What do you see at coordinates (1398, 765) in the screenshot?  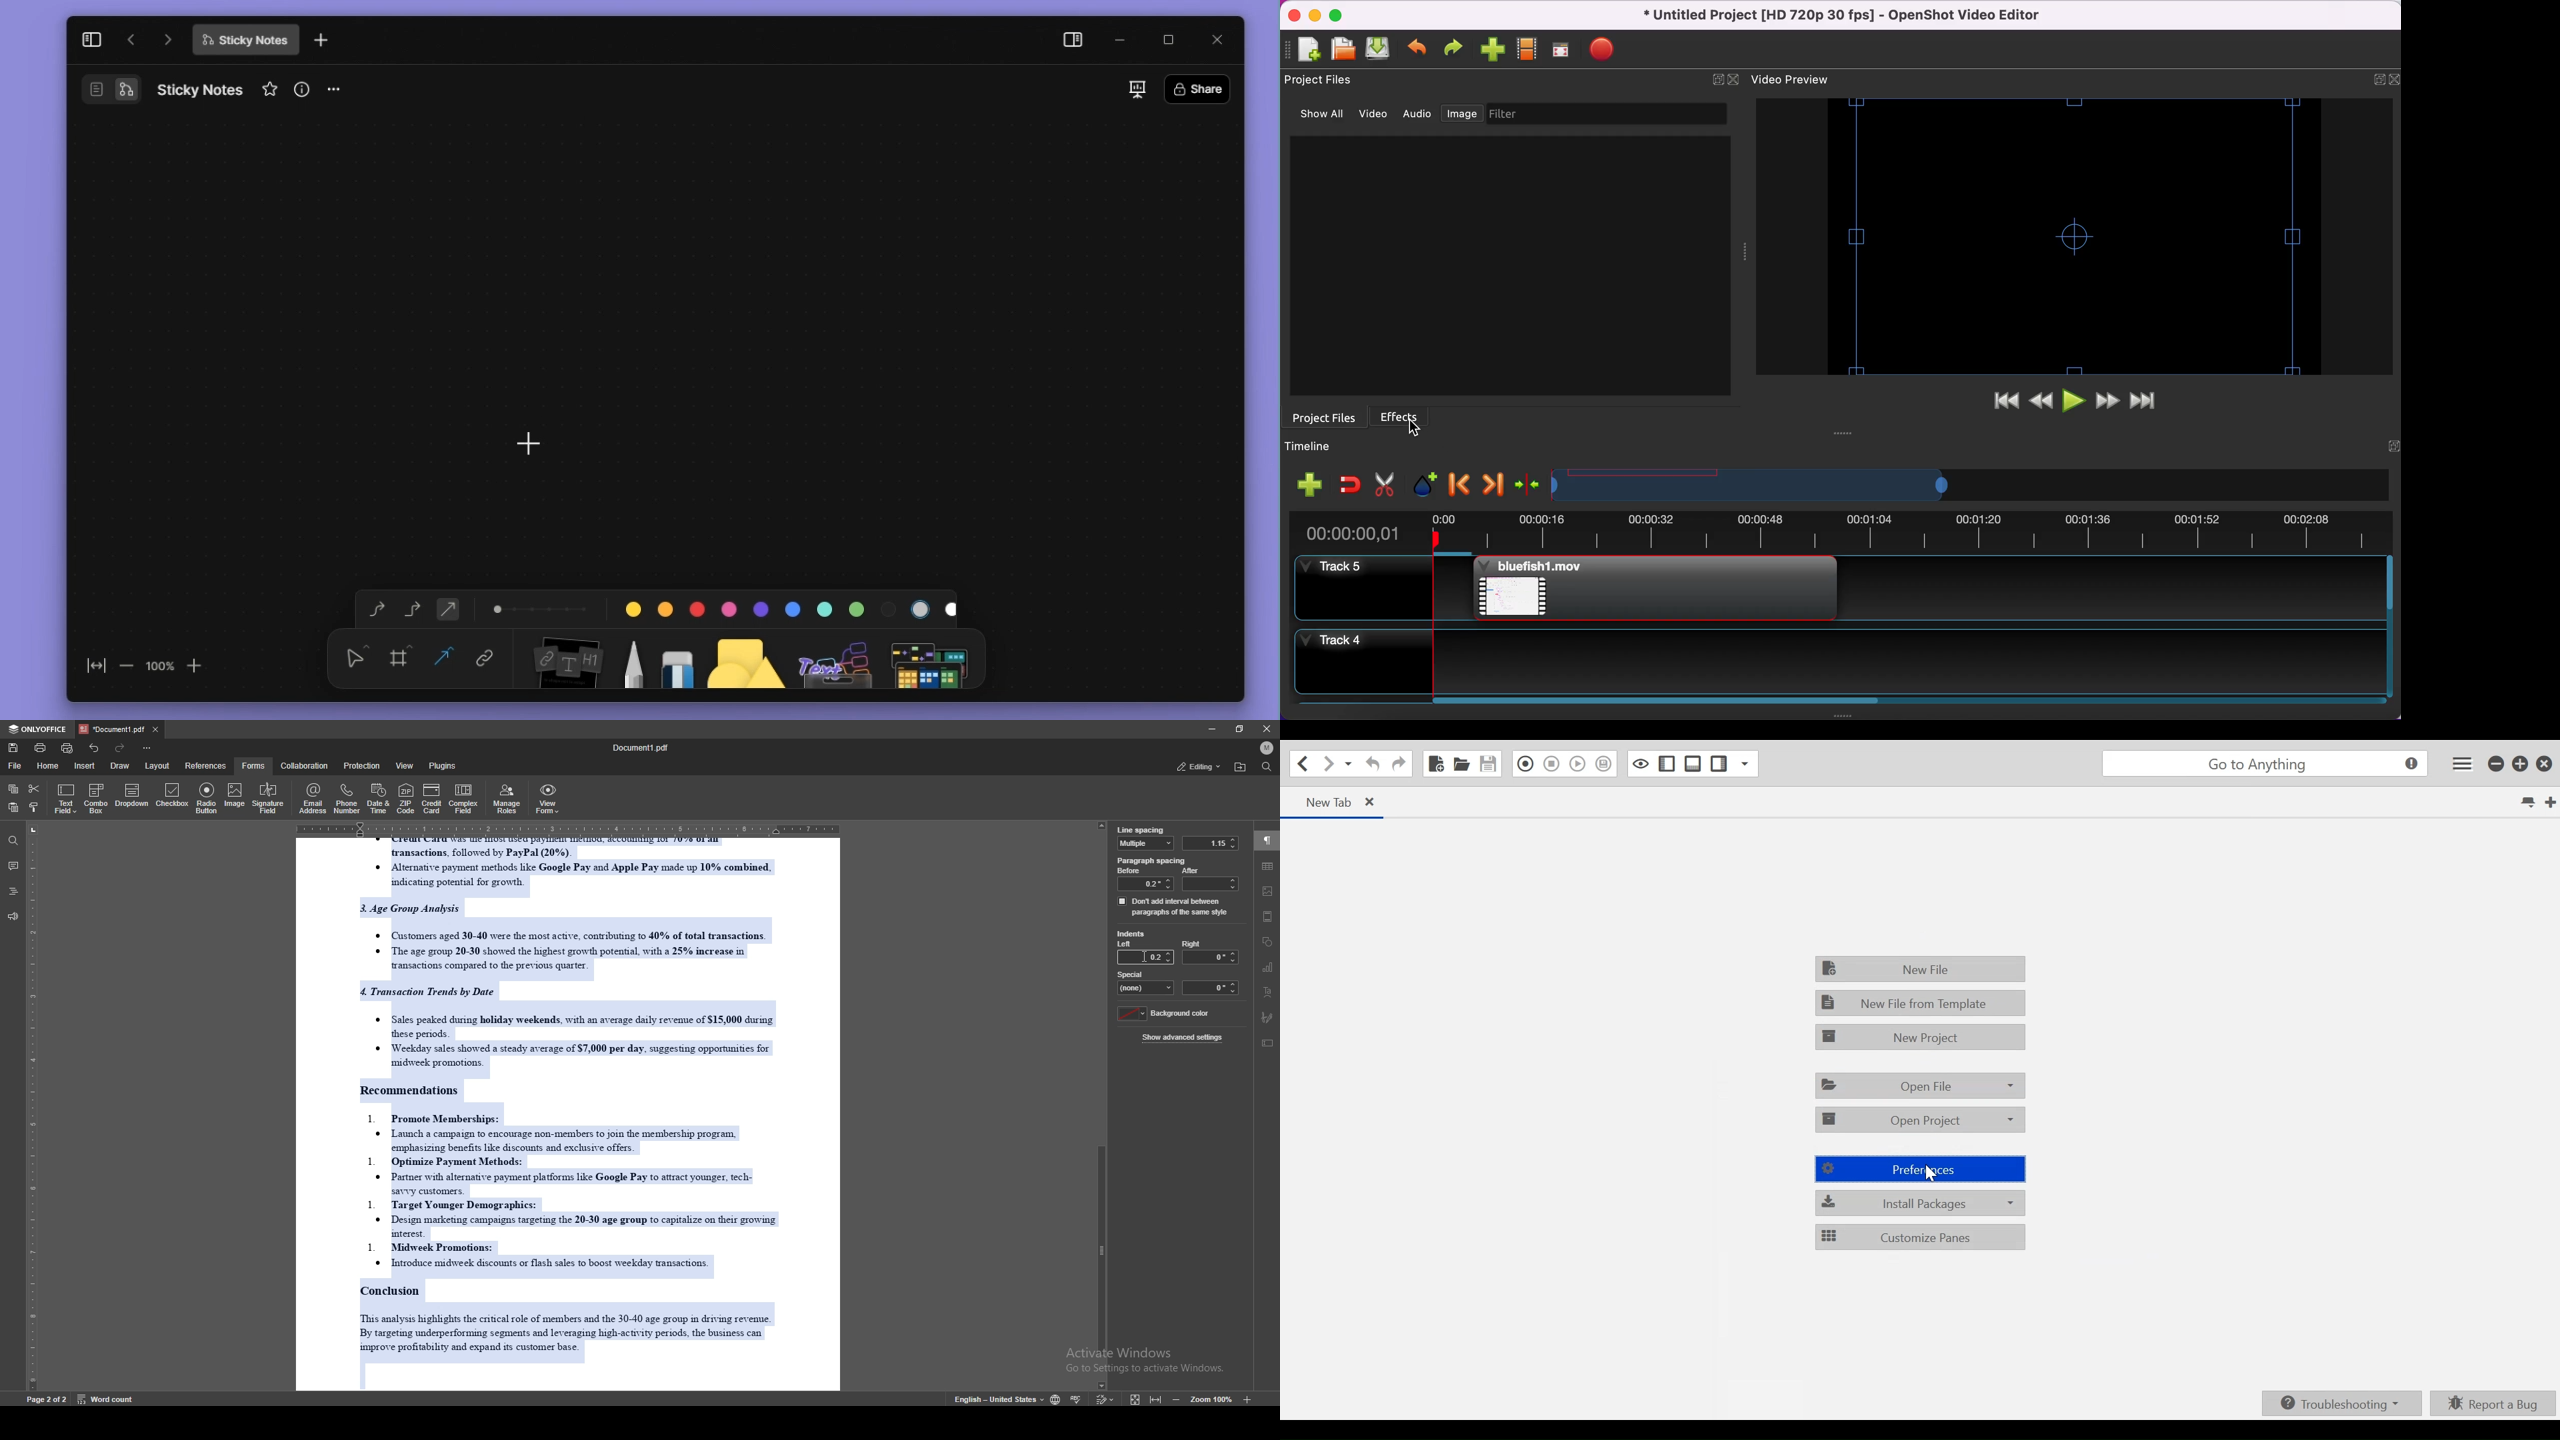 I see `Redo last Action` at bounding box center [1398, 765].